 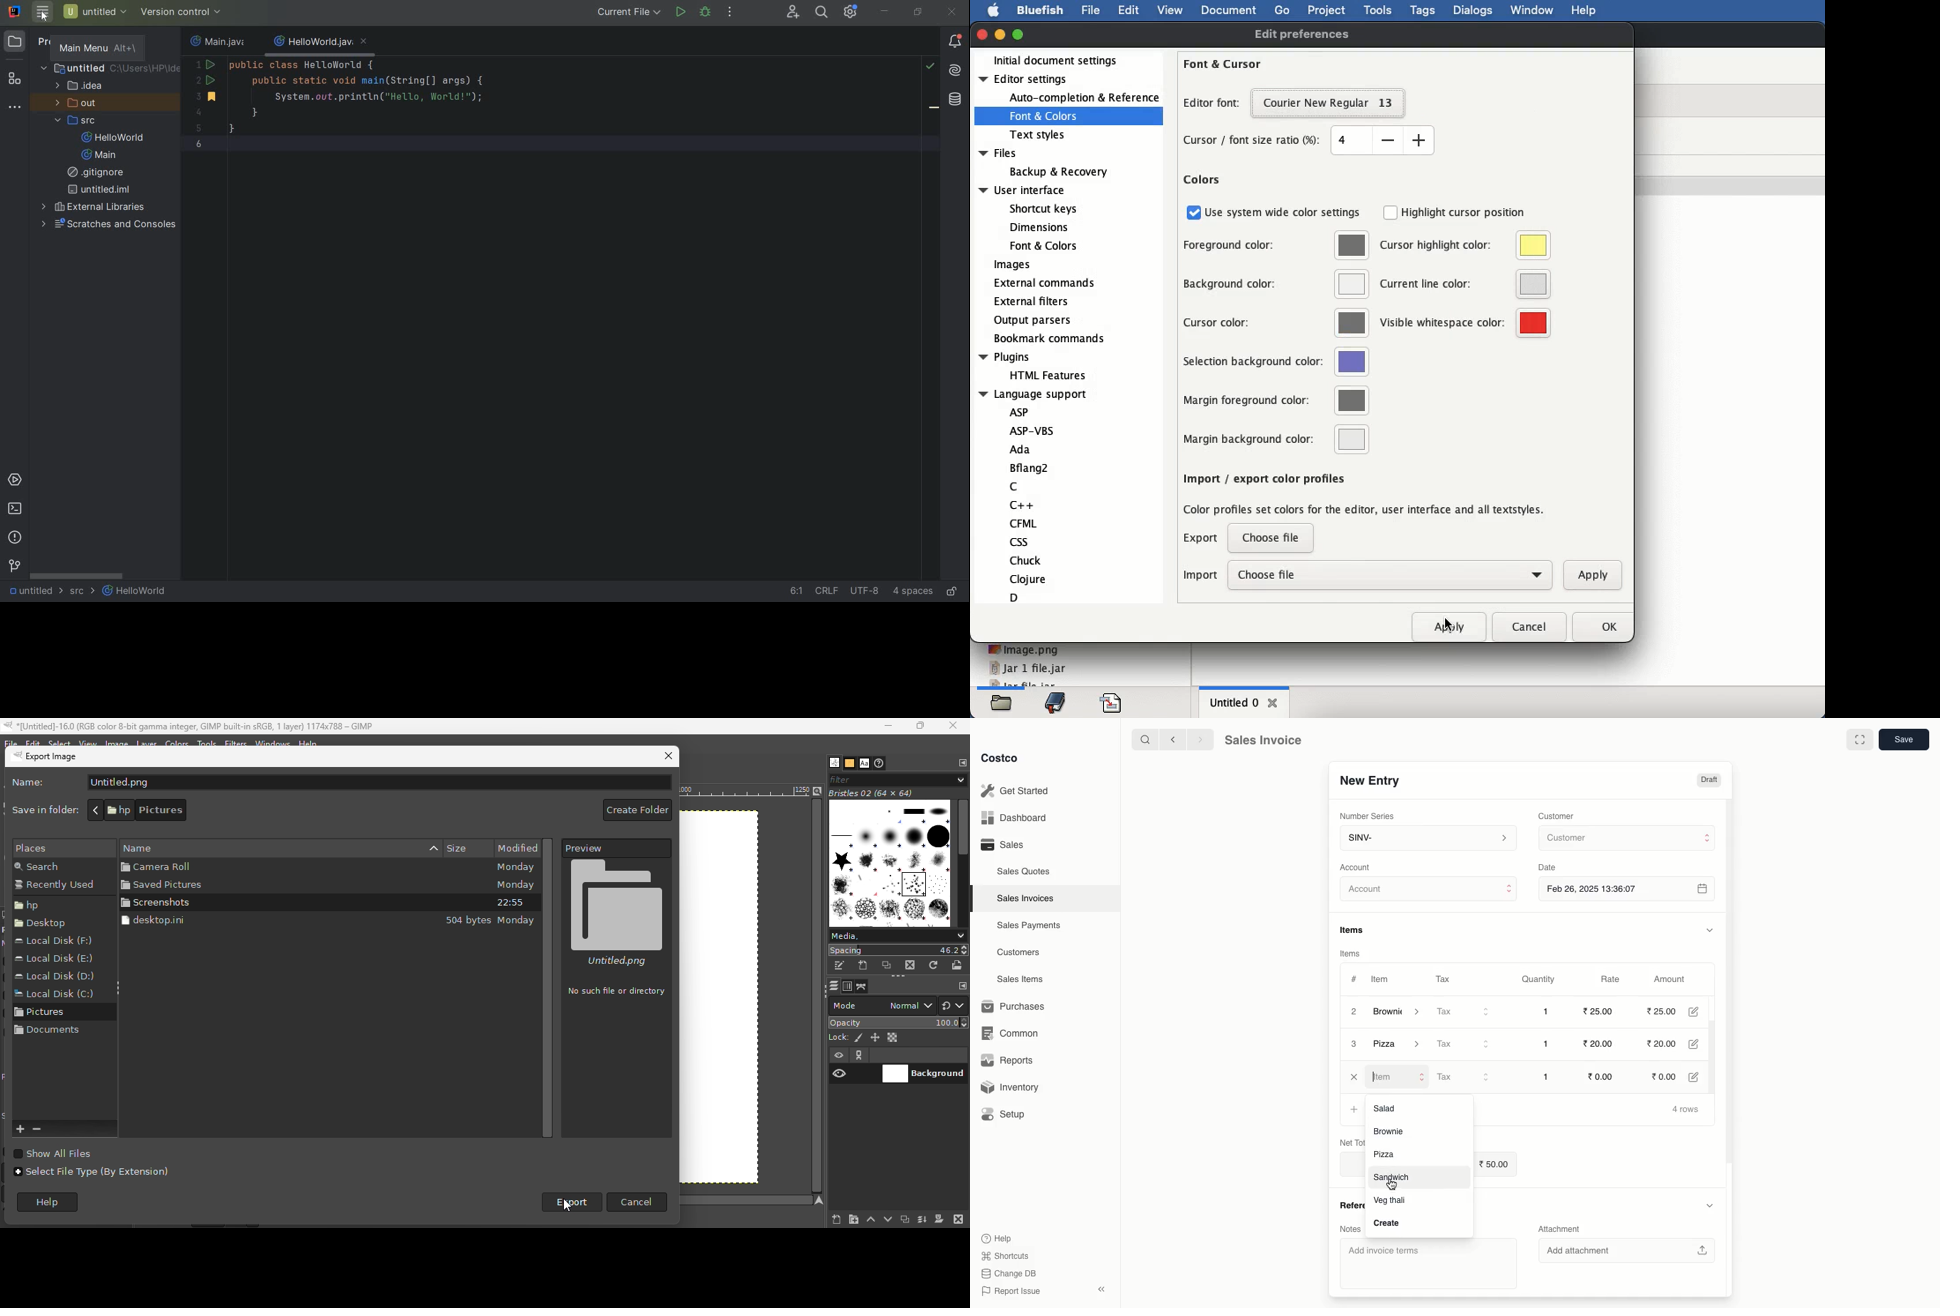 What do you see at coordinates (898, 950) in the screenshot?
I see `Spacing      46.2` at bounding box center [898, 950].